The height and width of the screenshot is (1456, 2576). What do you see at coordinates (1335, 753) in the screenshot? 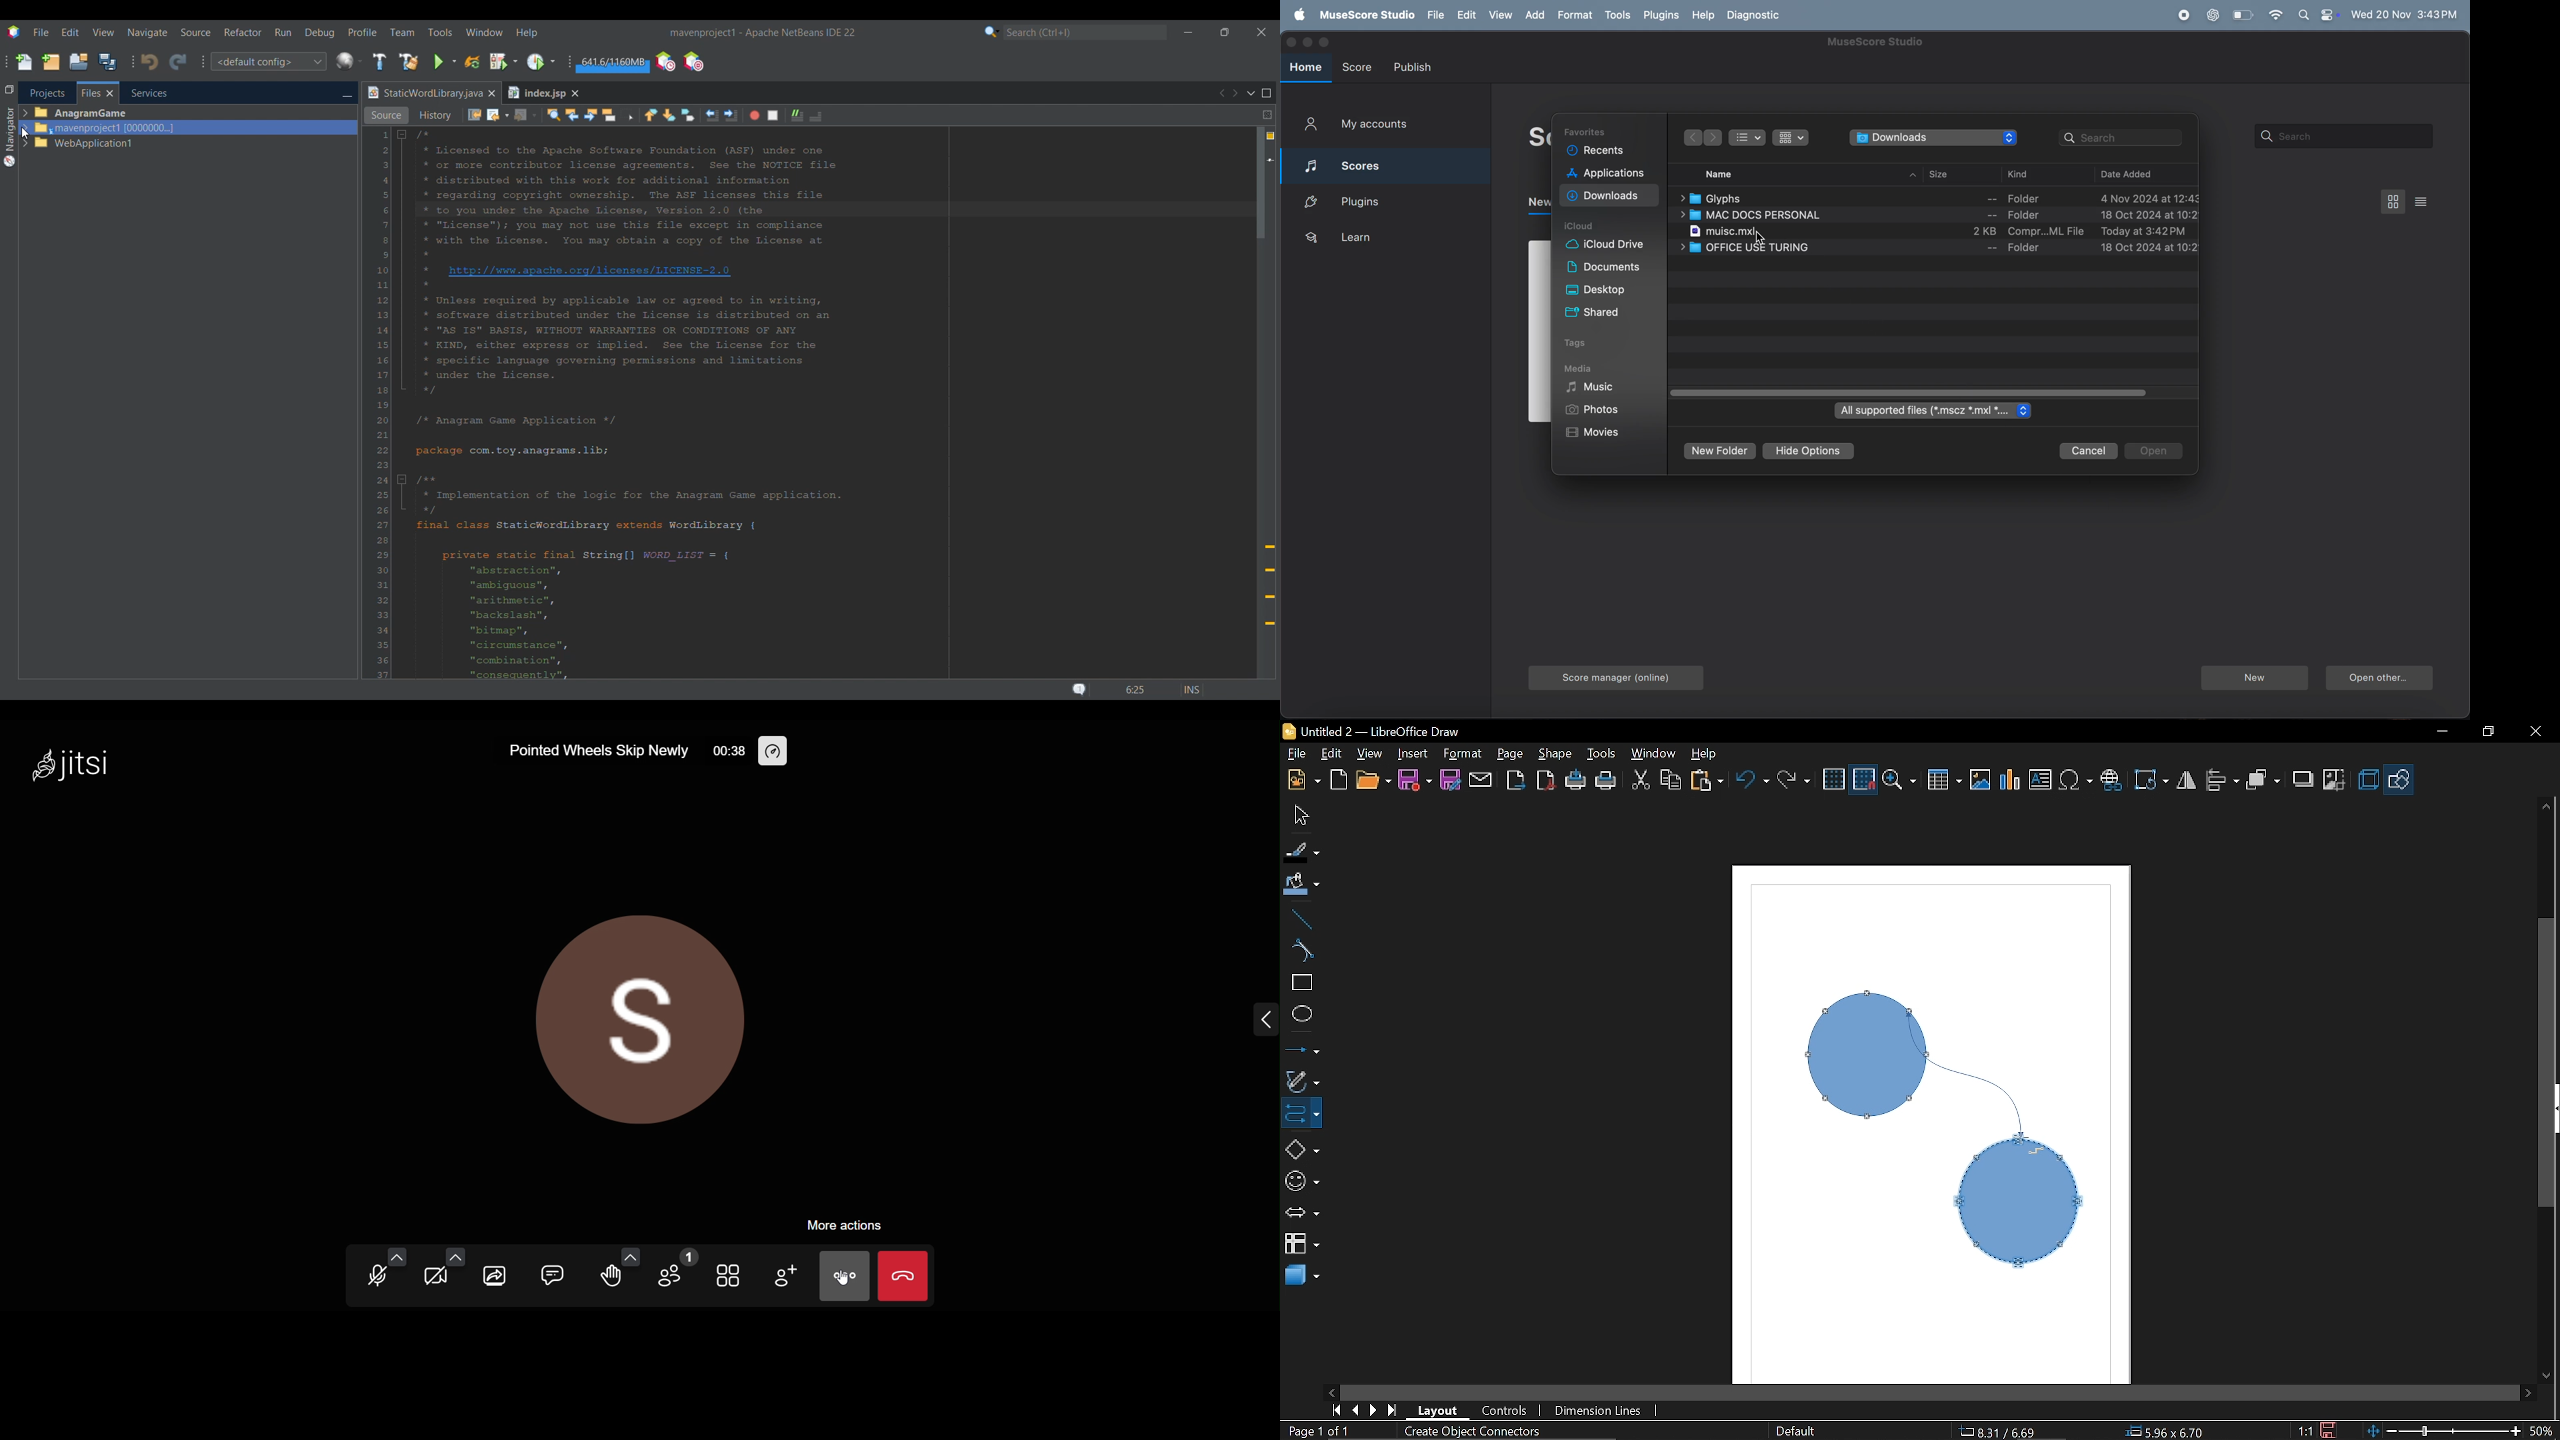
I see `edit` at bounding box center [1335, 753].